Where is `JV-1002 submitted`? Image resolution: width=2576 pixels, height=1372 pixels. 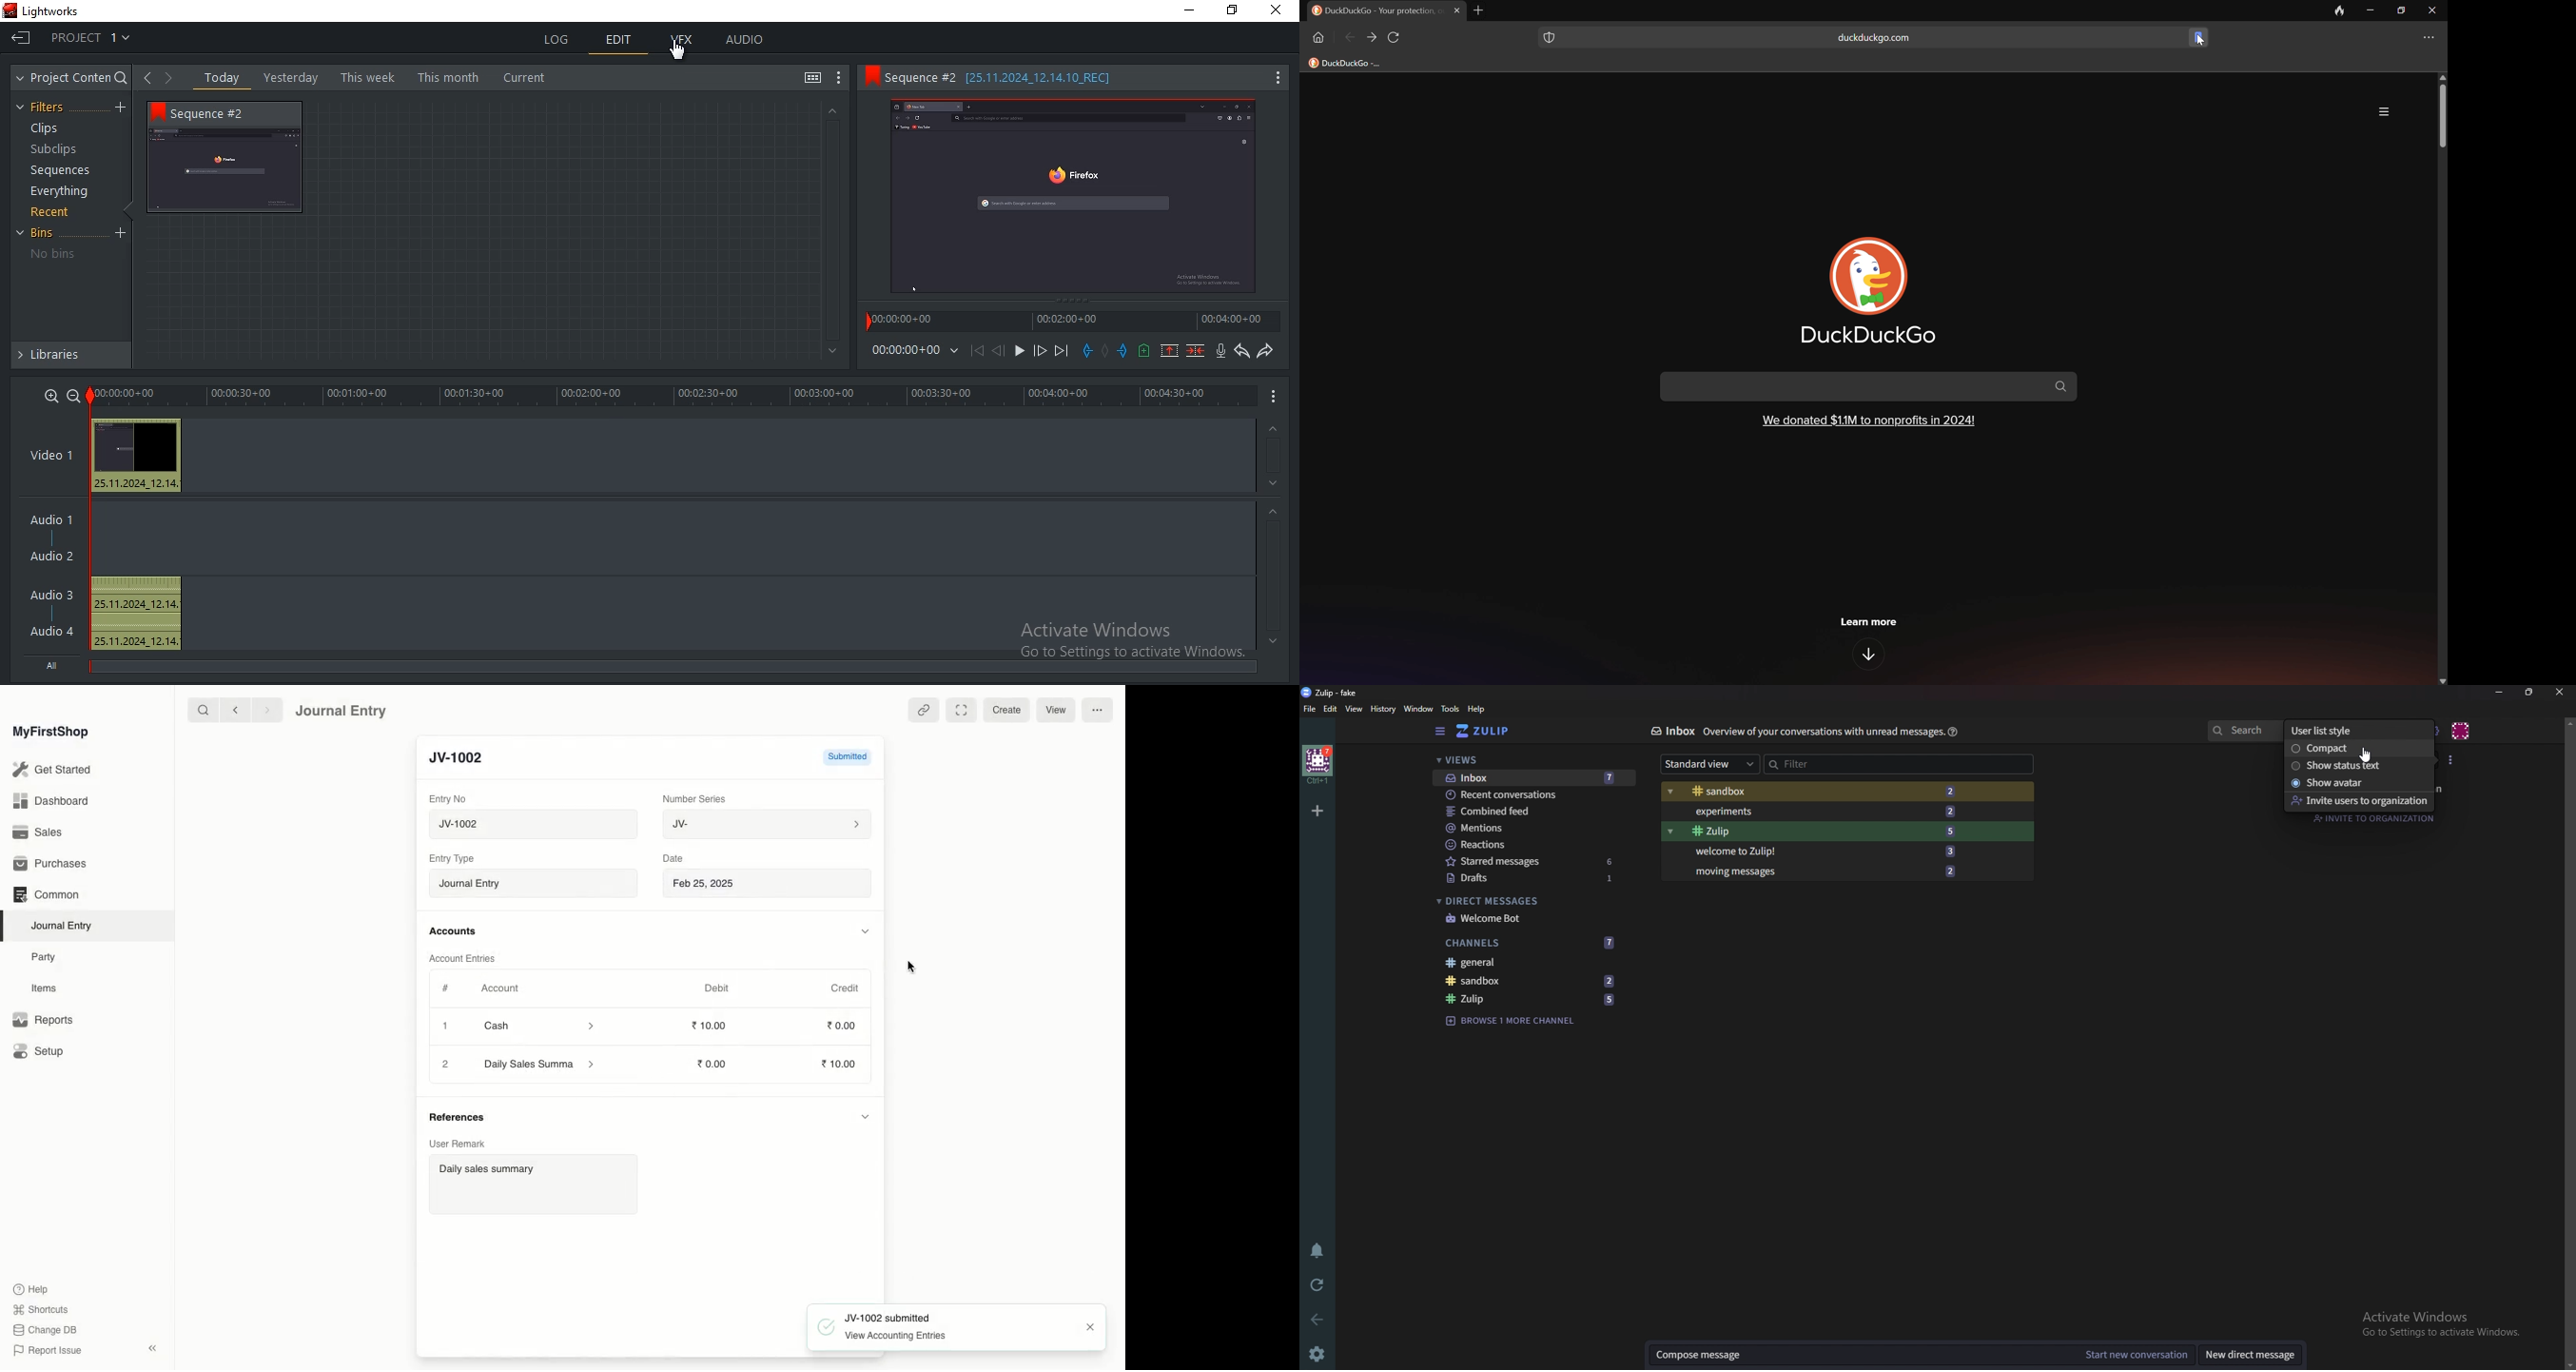
JV-1002 submitted is located at coordinates (875, 1316).